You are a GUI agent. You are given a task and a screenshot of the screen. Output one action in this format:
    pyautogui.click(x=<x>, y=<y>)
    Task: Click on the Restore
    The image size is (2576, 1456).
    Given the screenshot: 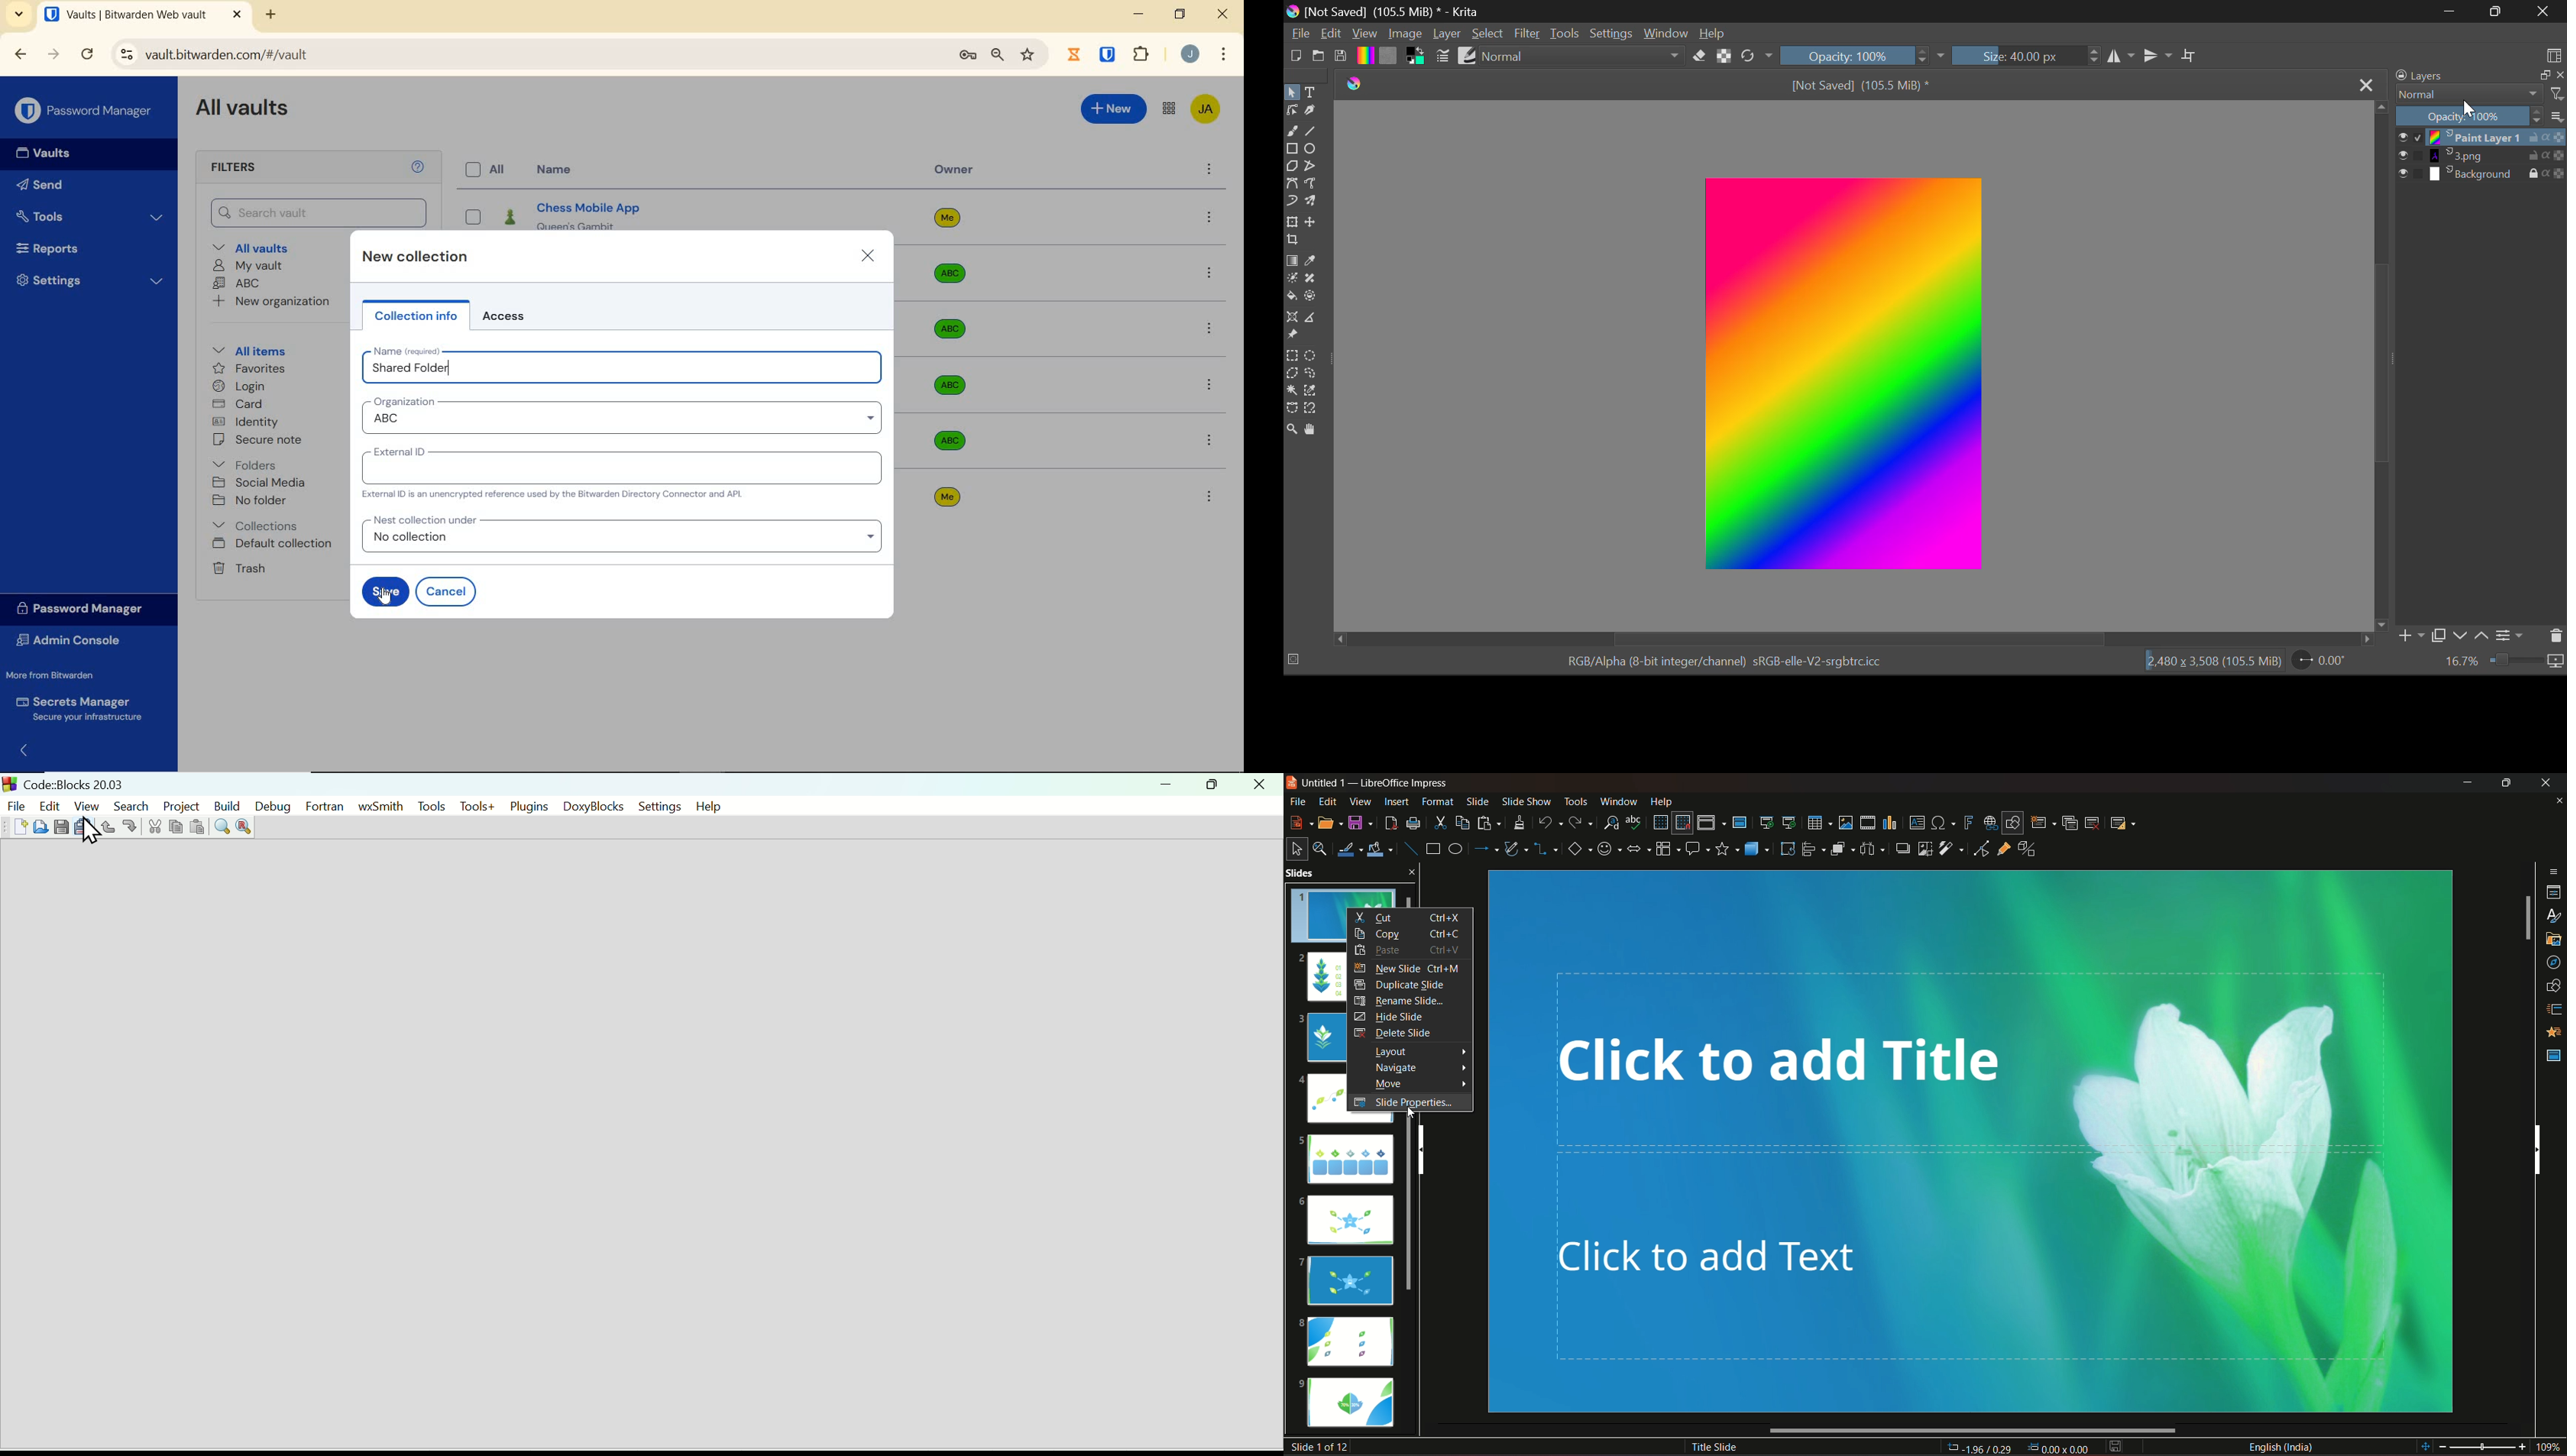 What is the action you would take?
    pyautogui.click(x=1208, y=784)
    